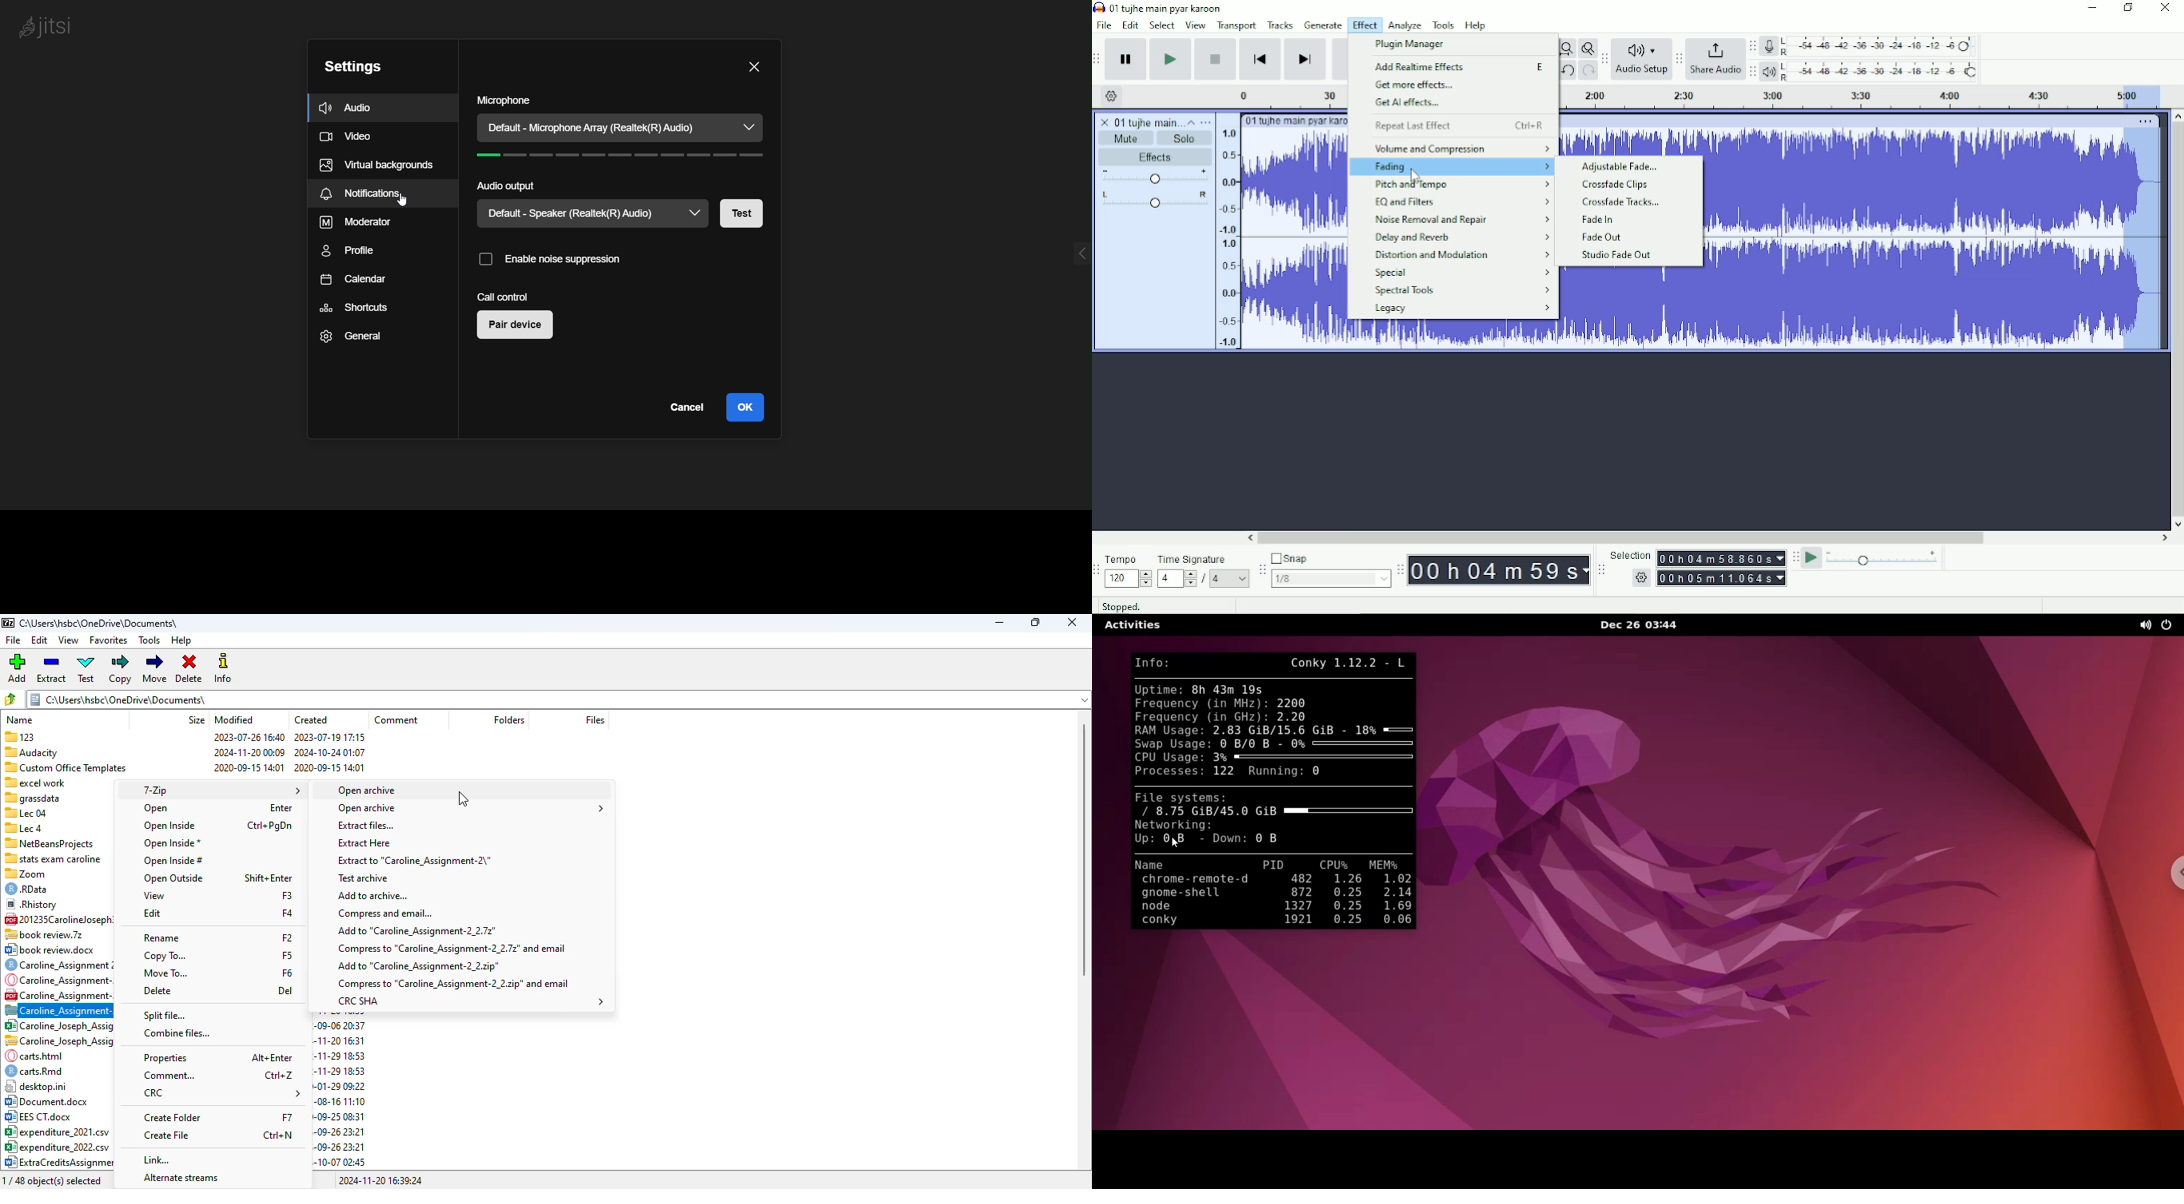 Image resolution: width=2184 pixels, height=1204 pixels. I want to click on Skip to end, so click(1305, 60).